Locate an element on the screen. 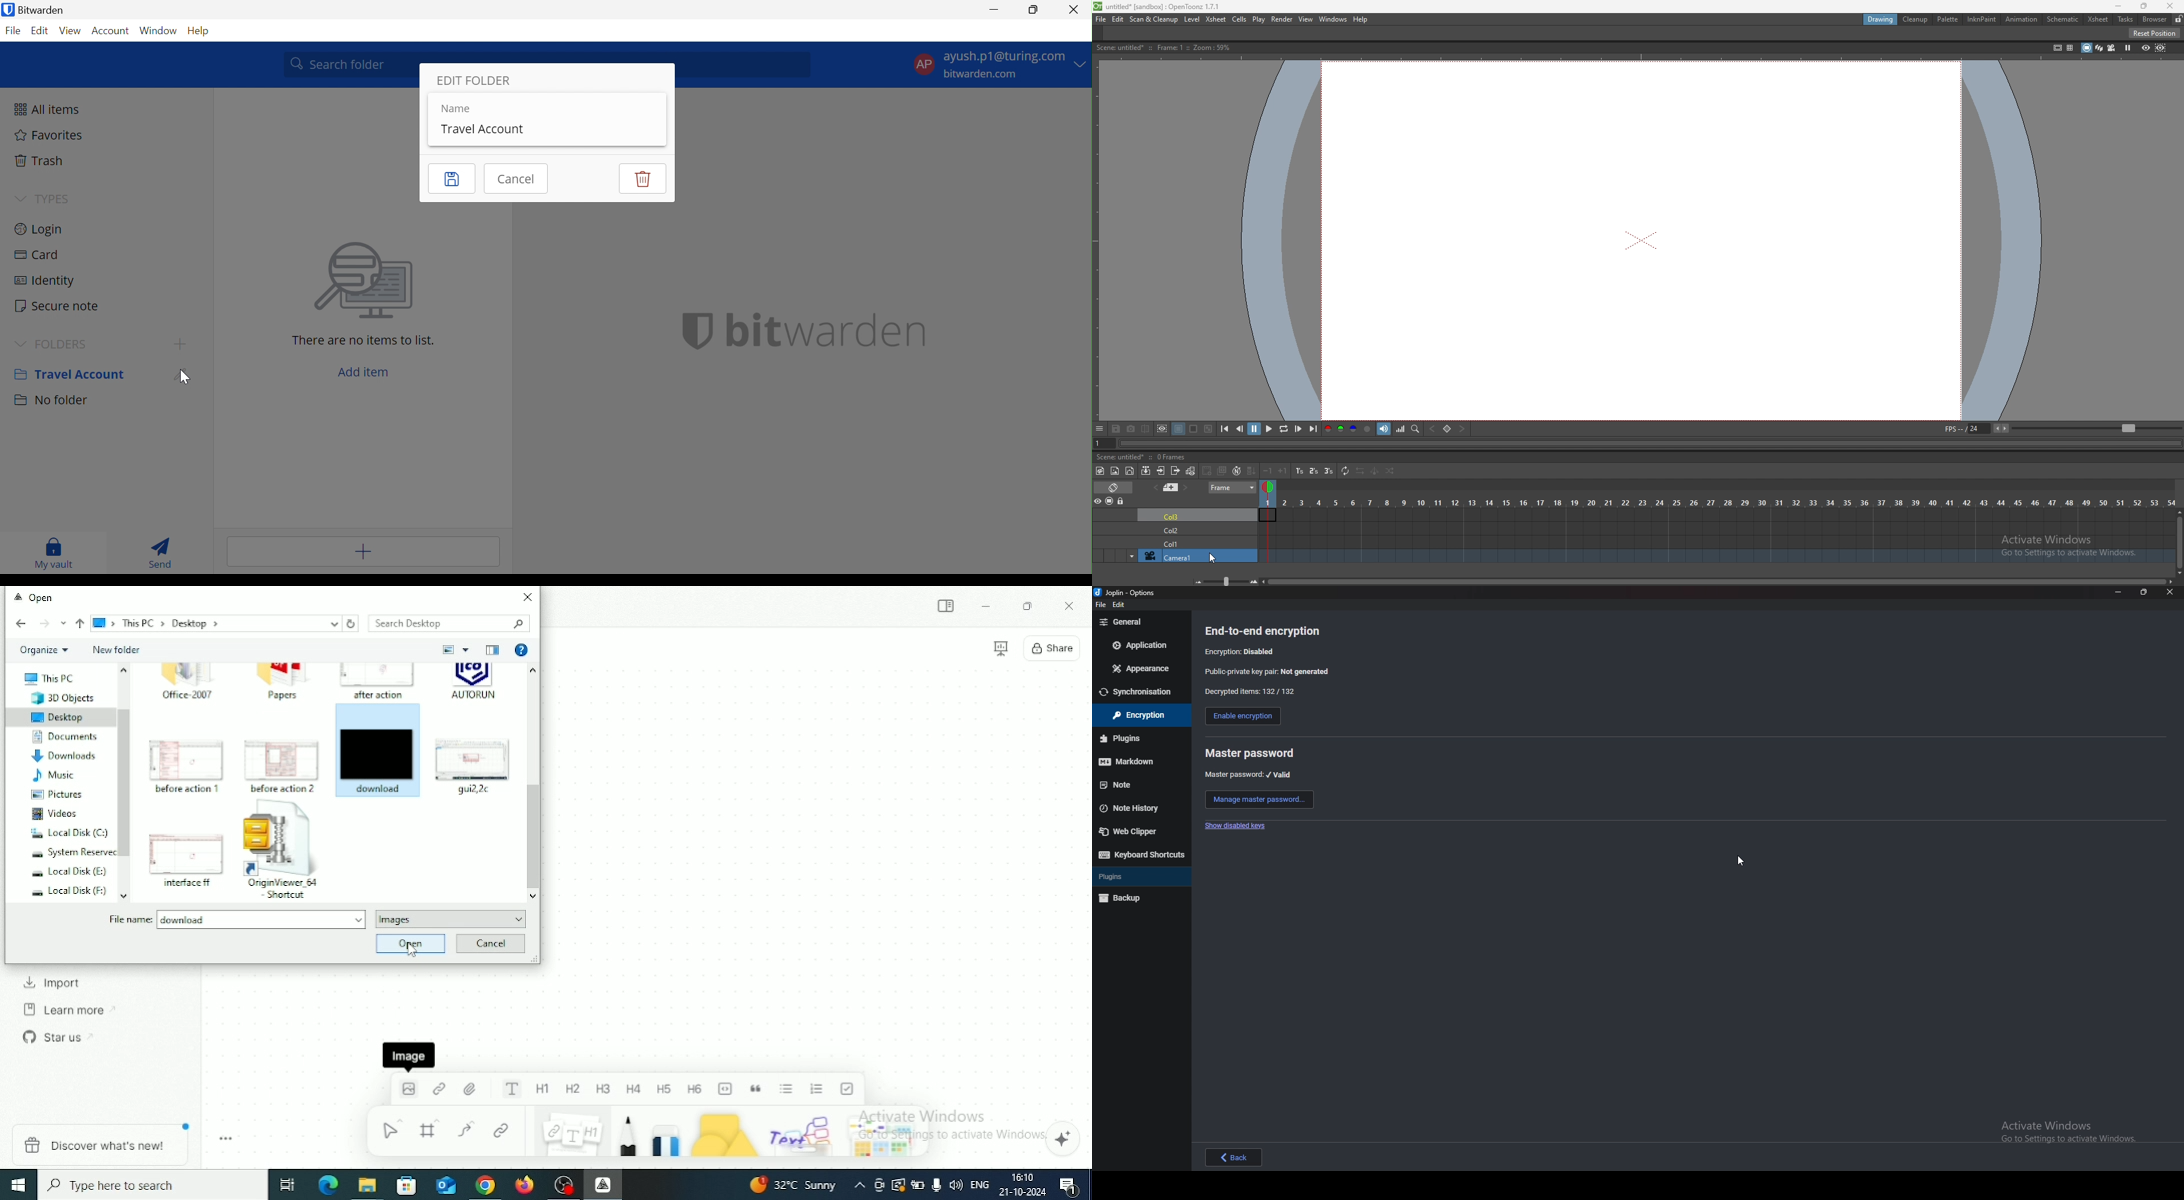  Mic is located at coordinates (936, 1185).